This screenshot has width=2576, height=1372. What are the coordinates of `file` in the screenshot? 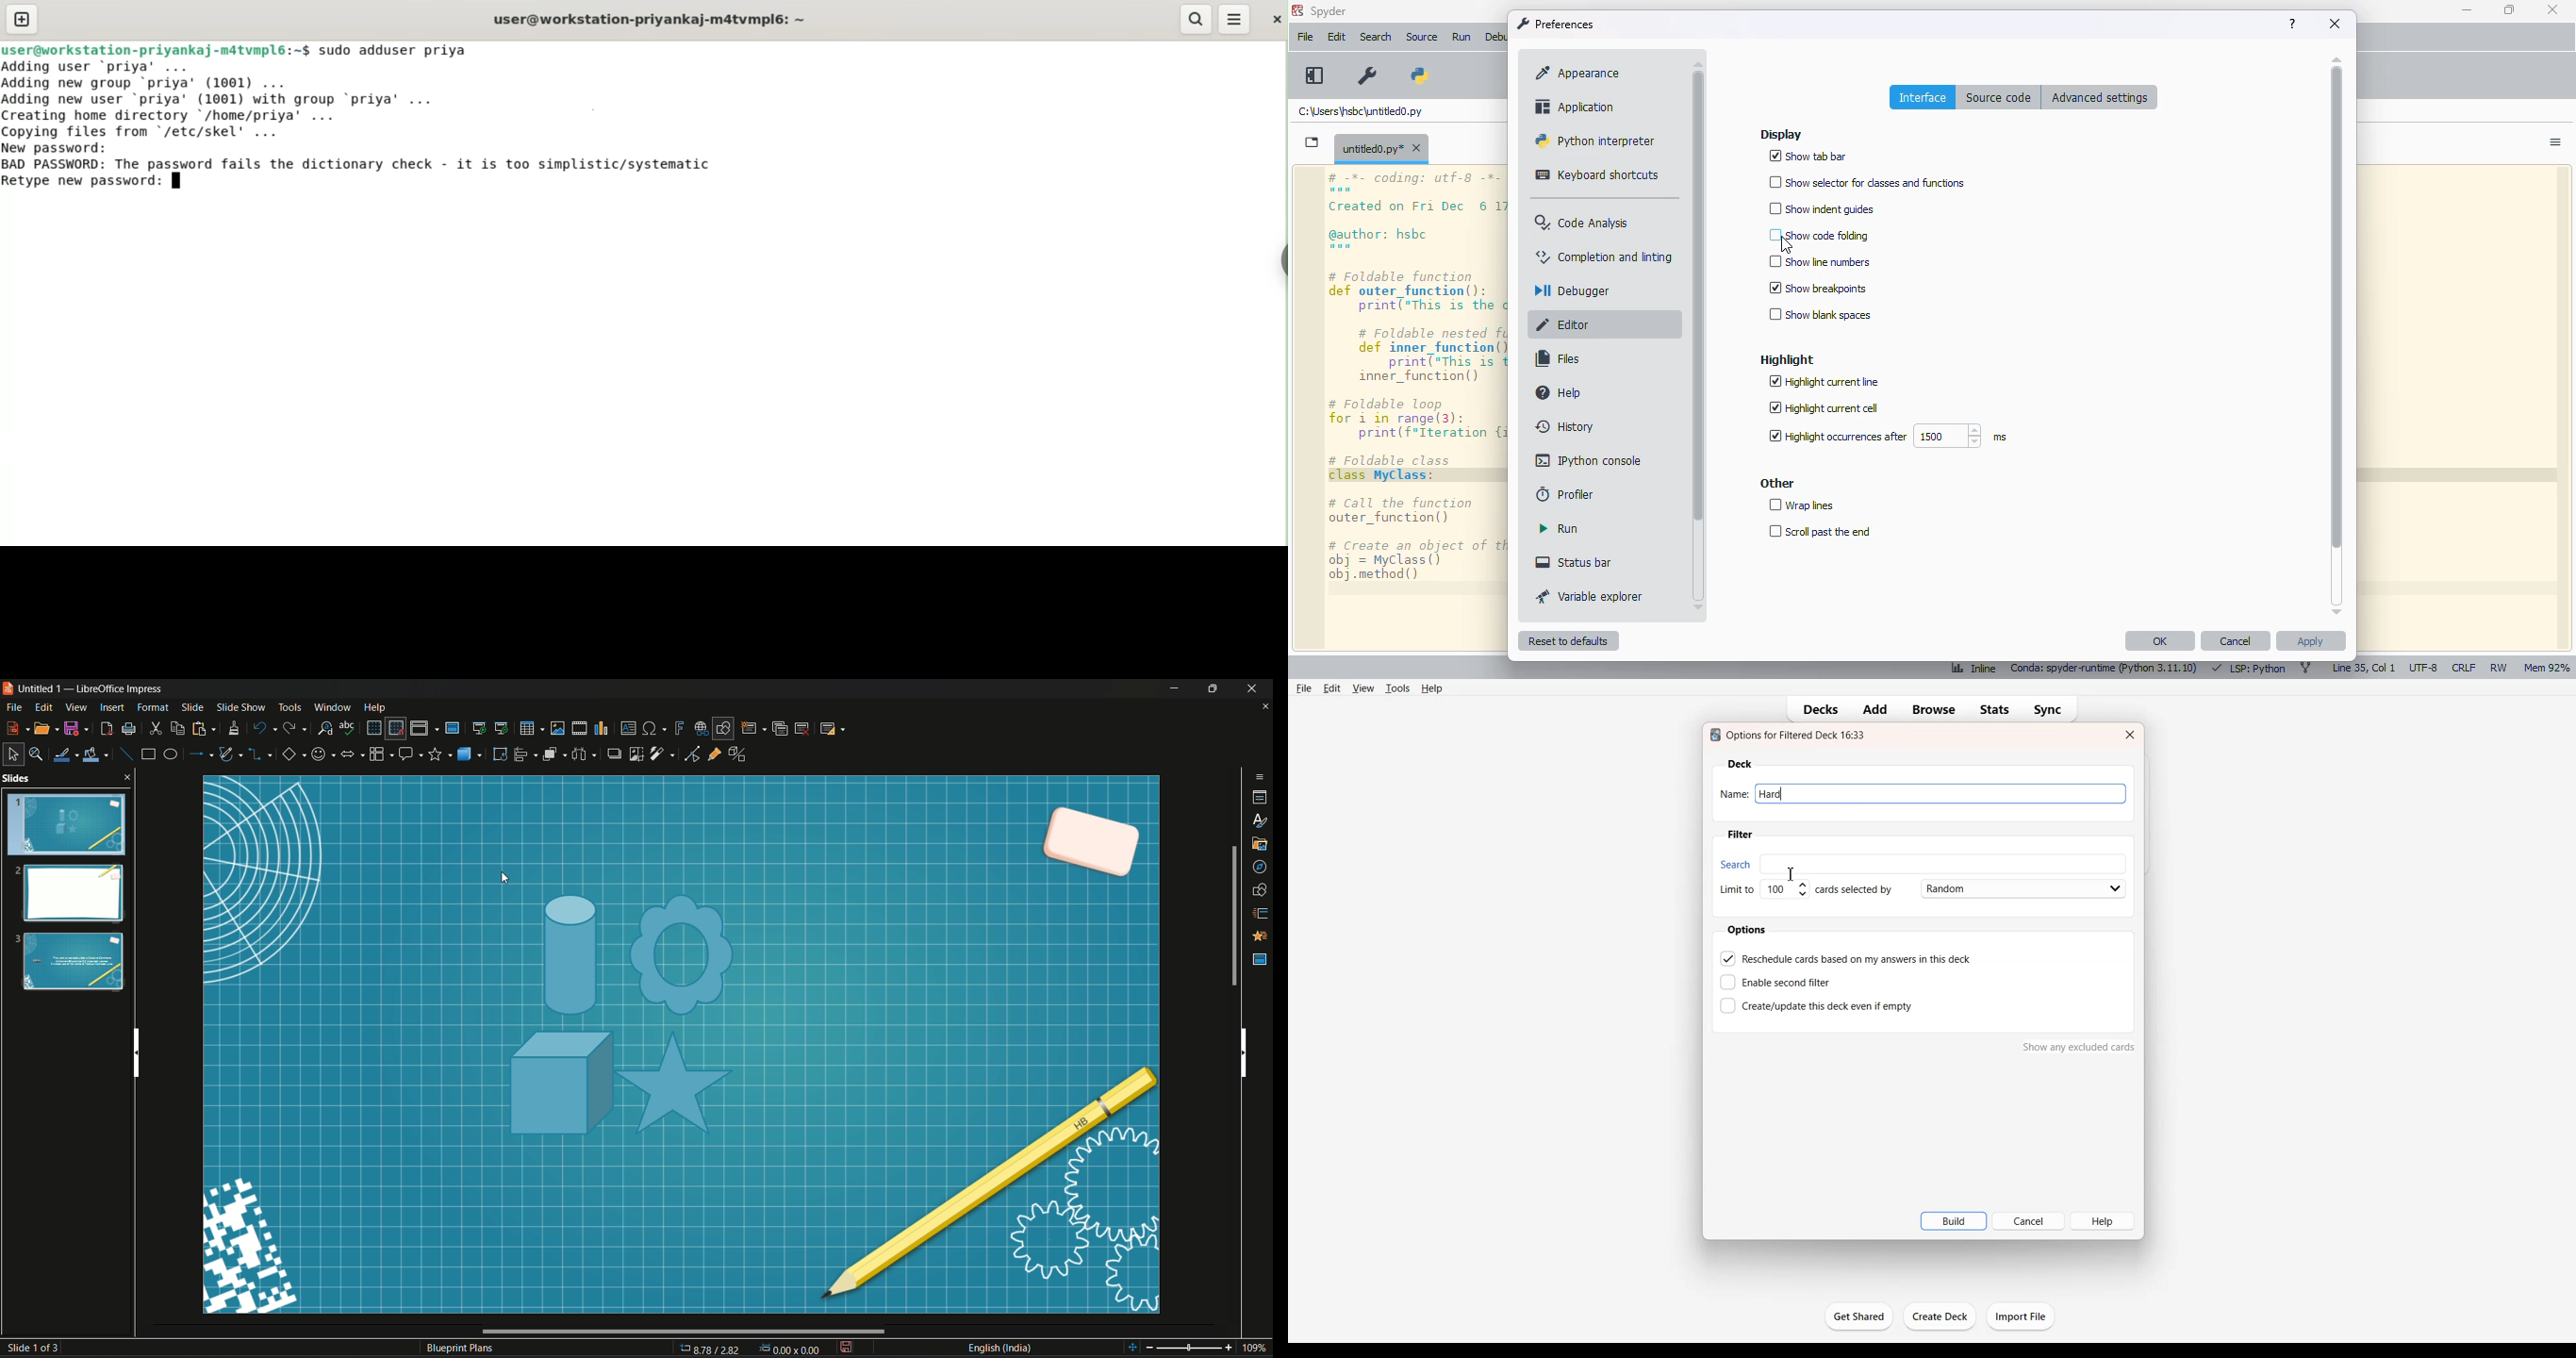 It's located at (1305, 37).